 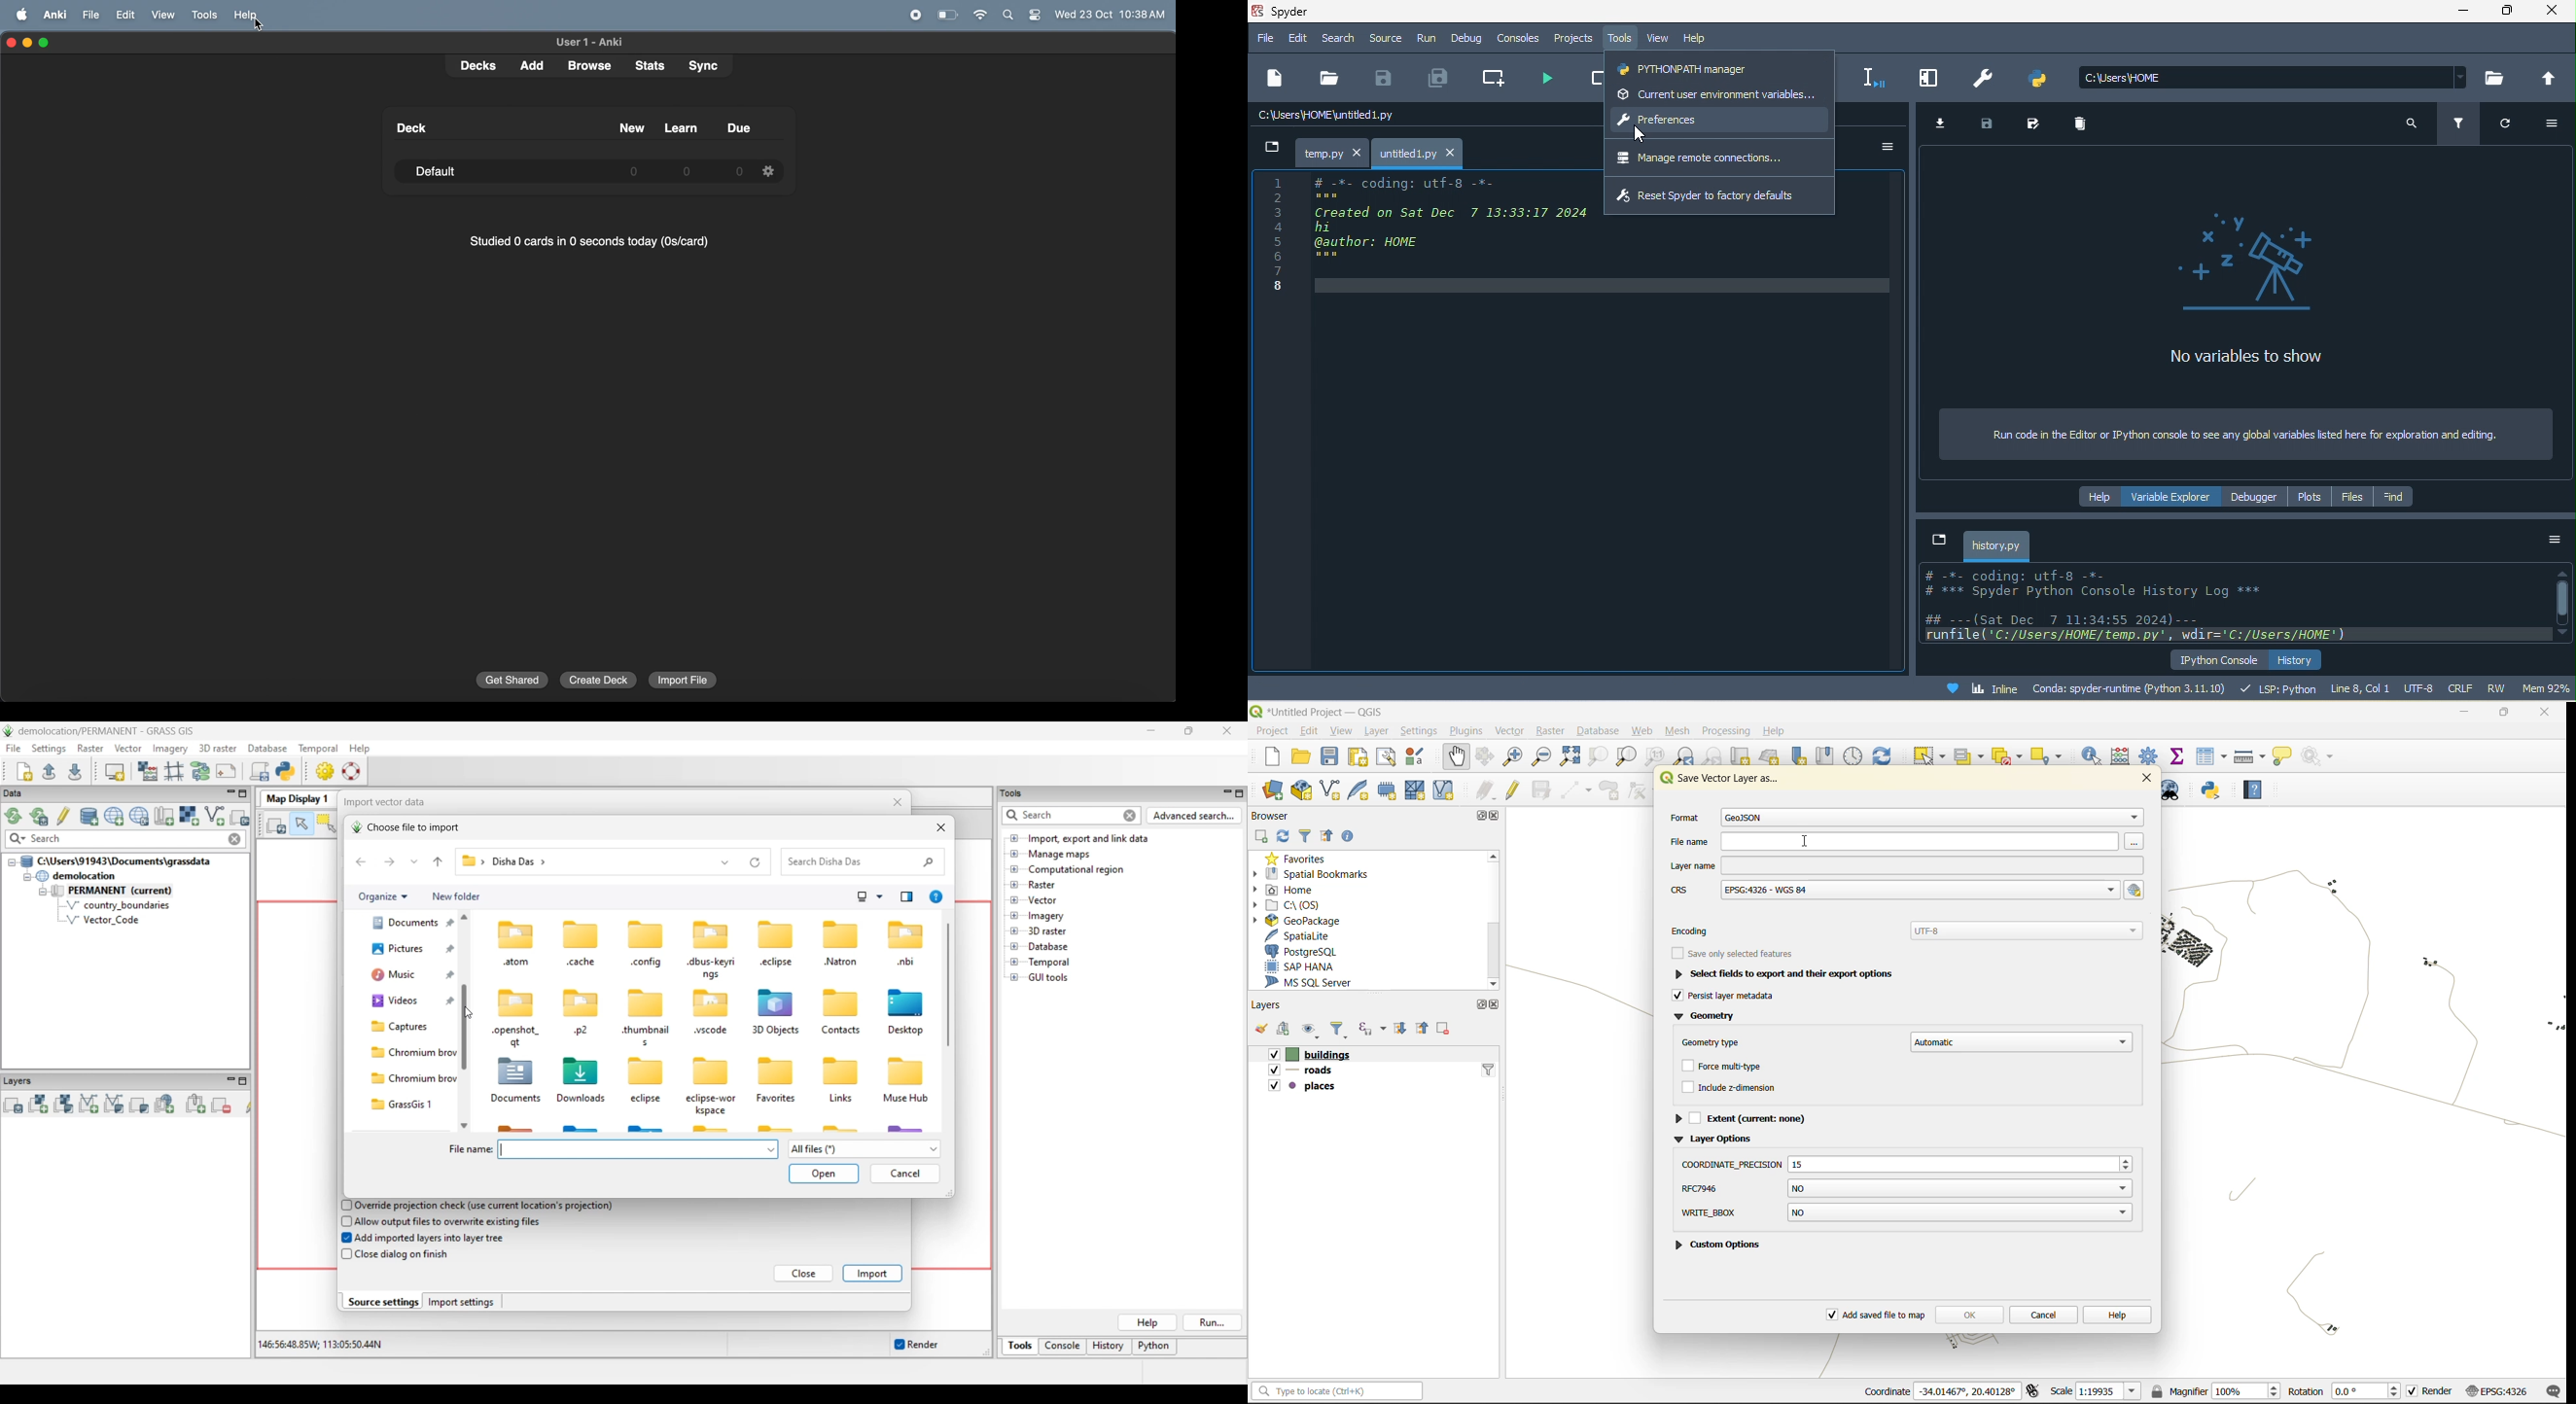 What do you see at coordinates (1718, 93) in the screenshot?
I see `current user` at bounding box center [1718, 93].